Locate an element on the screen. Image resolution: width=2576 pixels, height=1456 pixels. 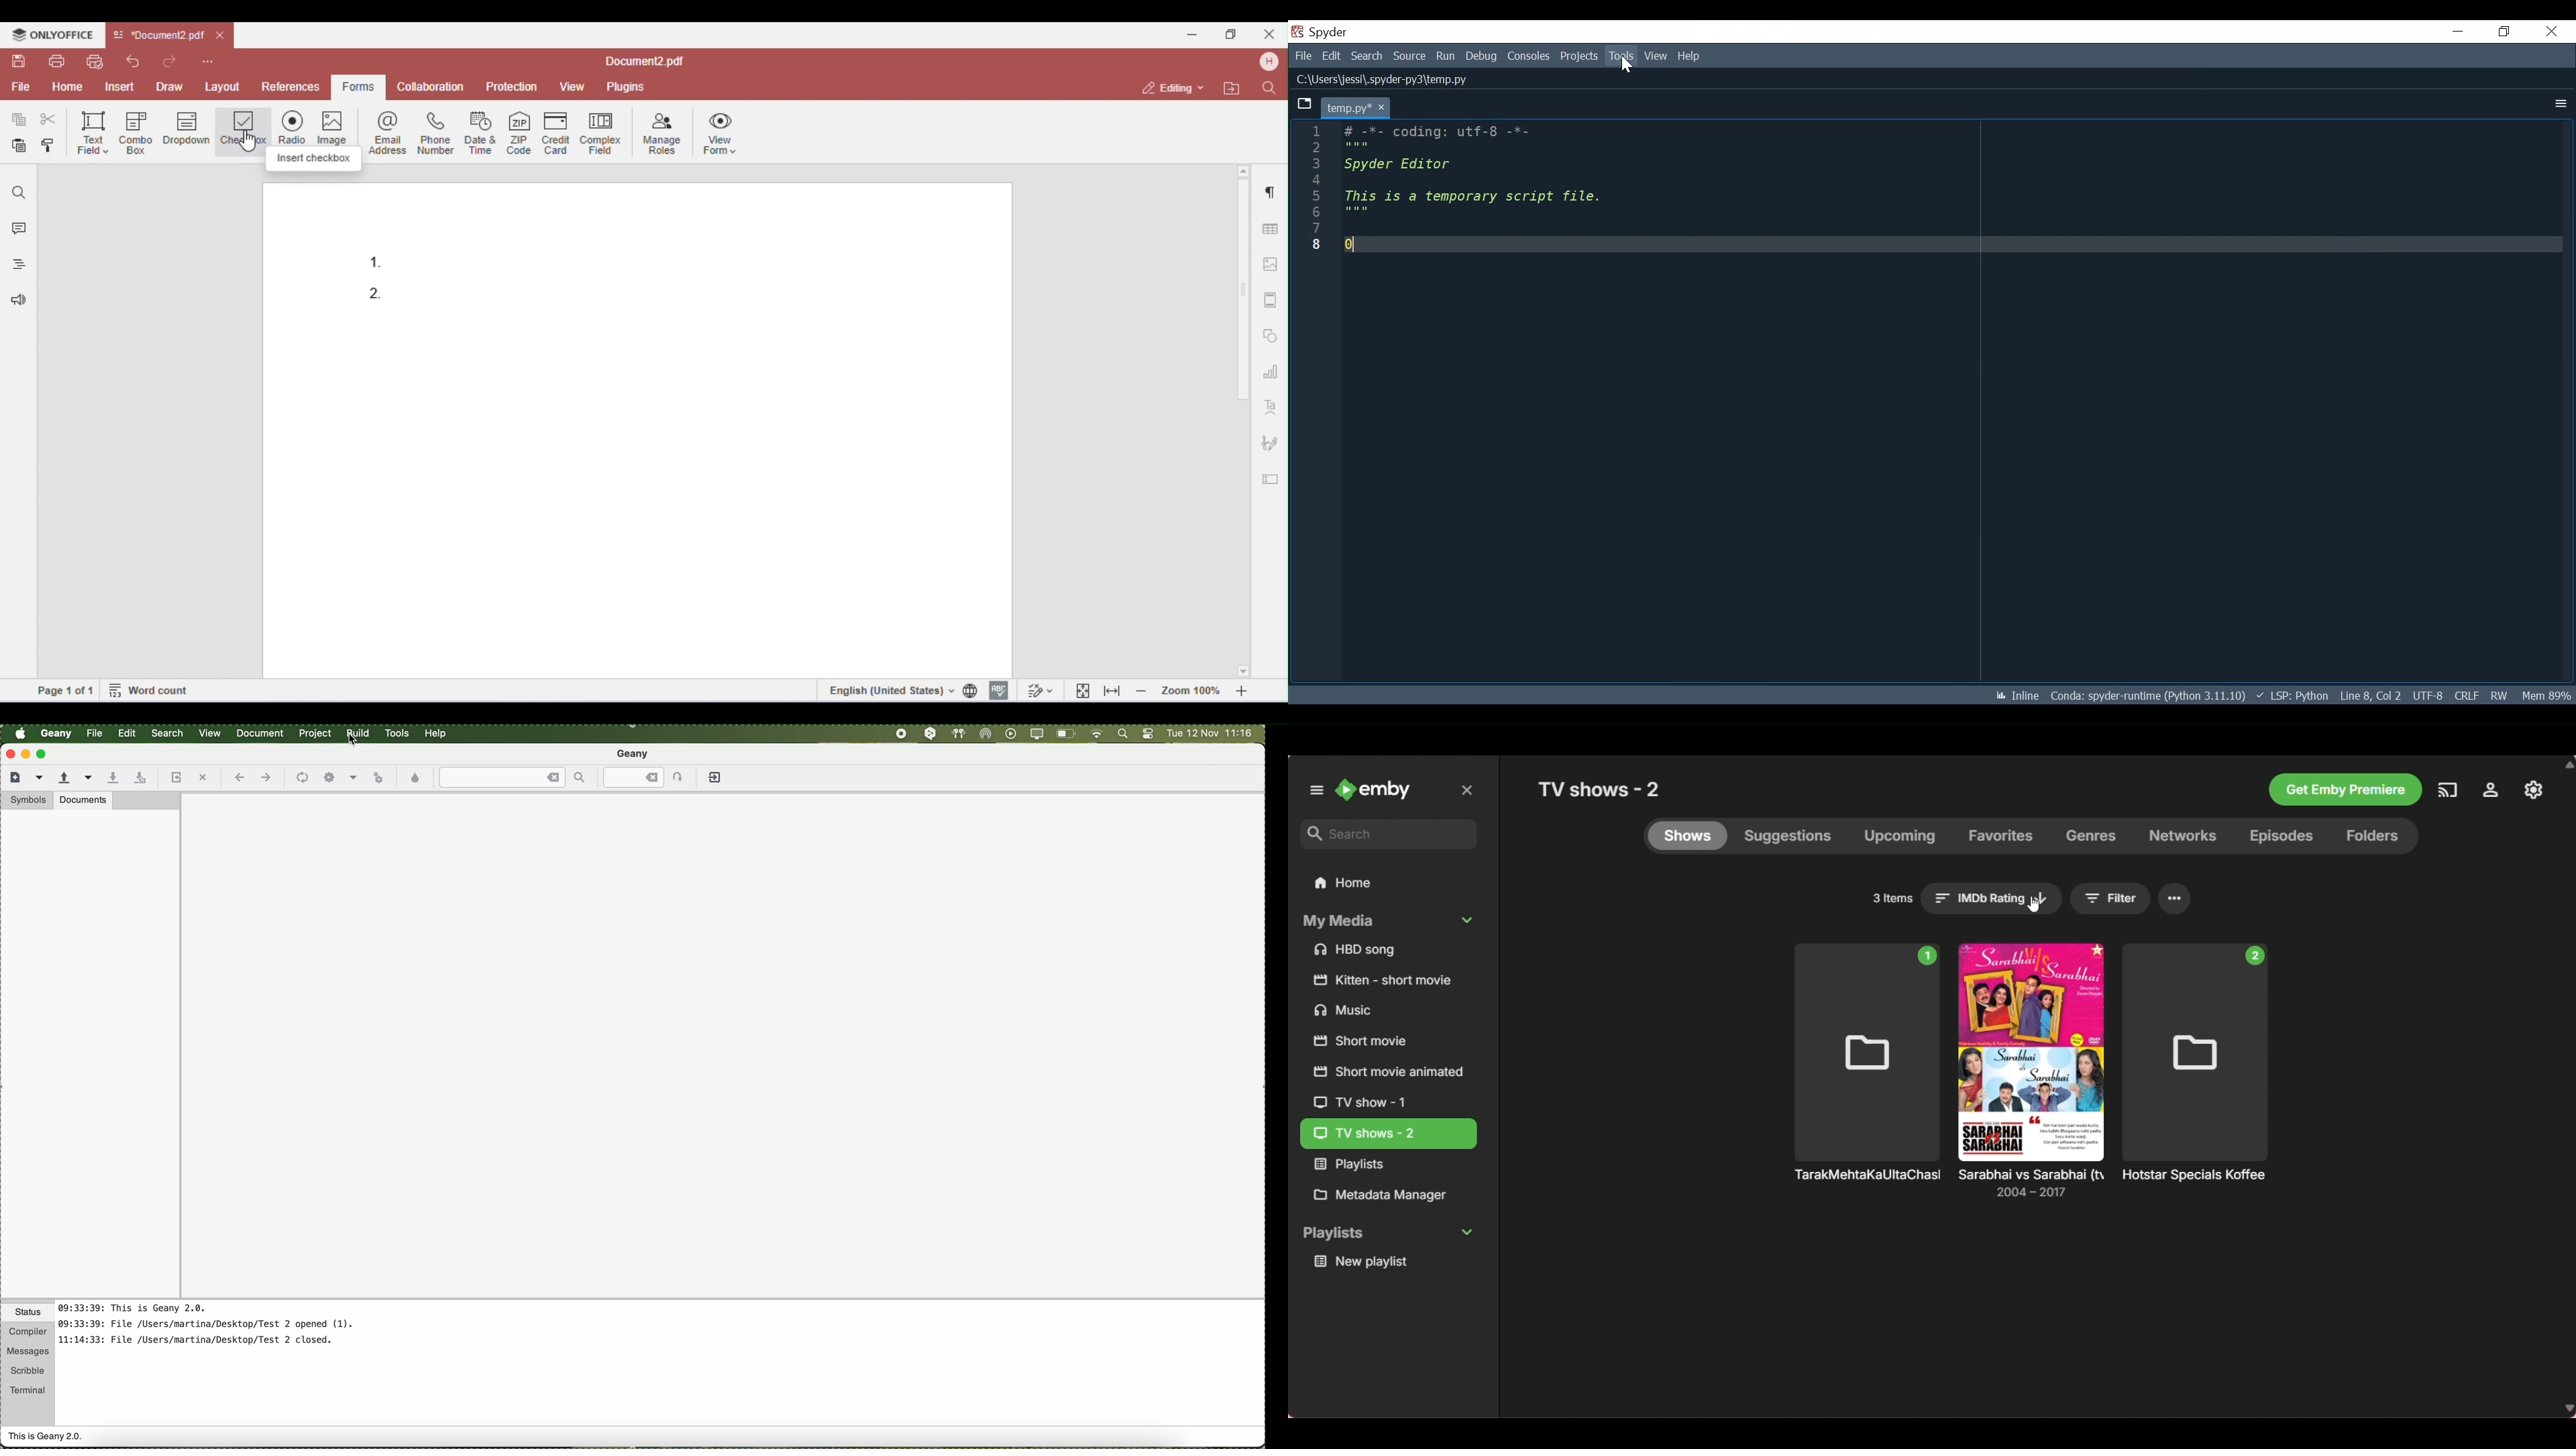
Favorites is located at coordinates (2000, 836).